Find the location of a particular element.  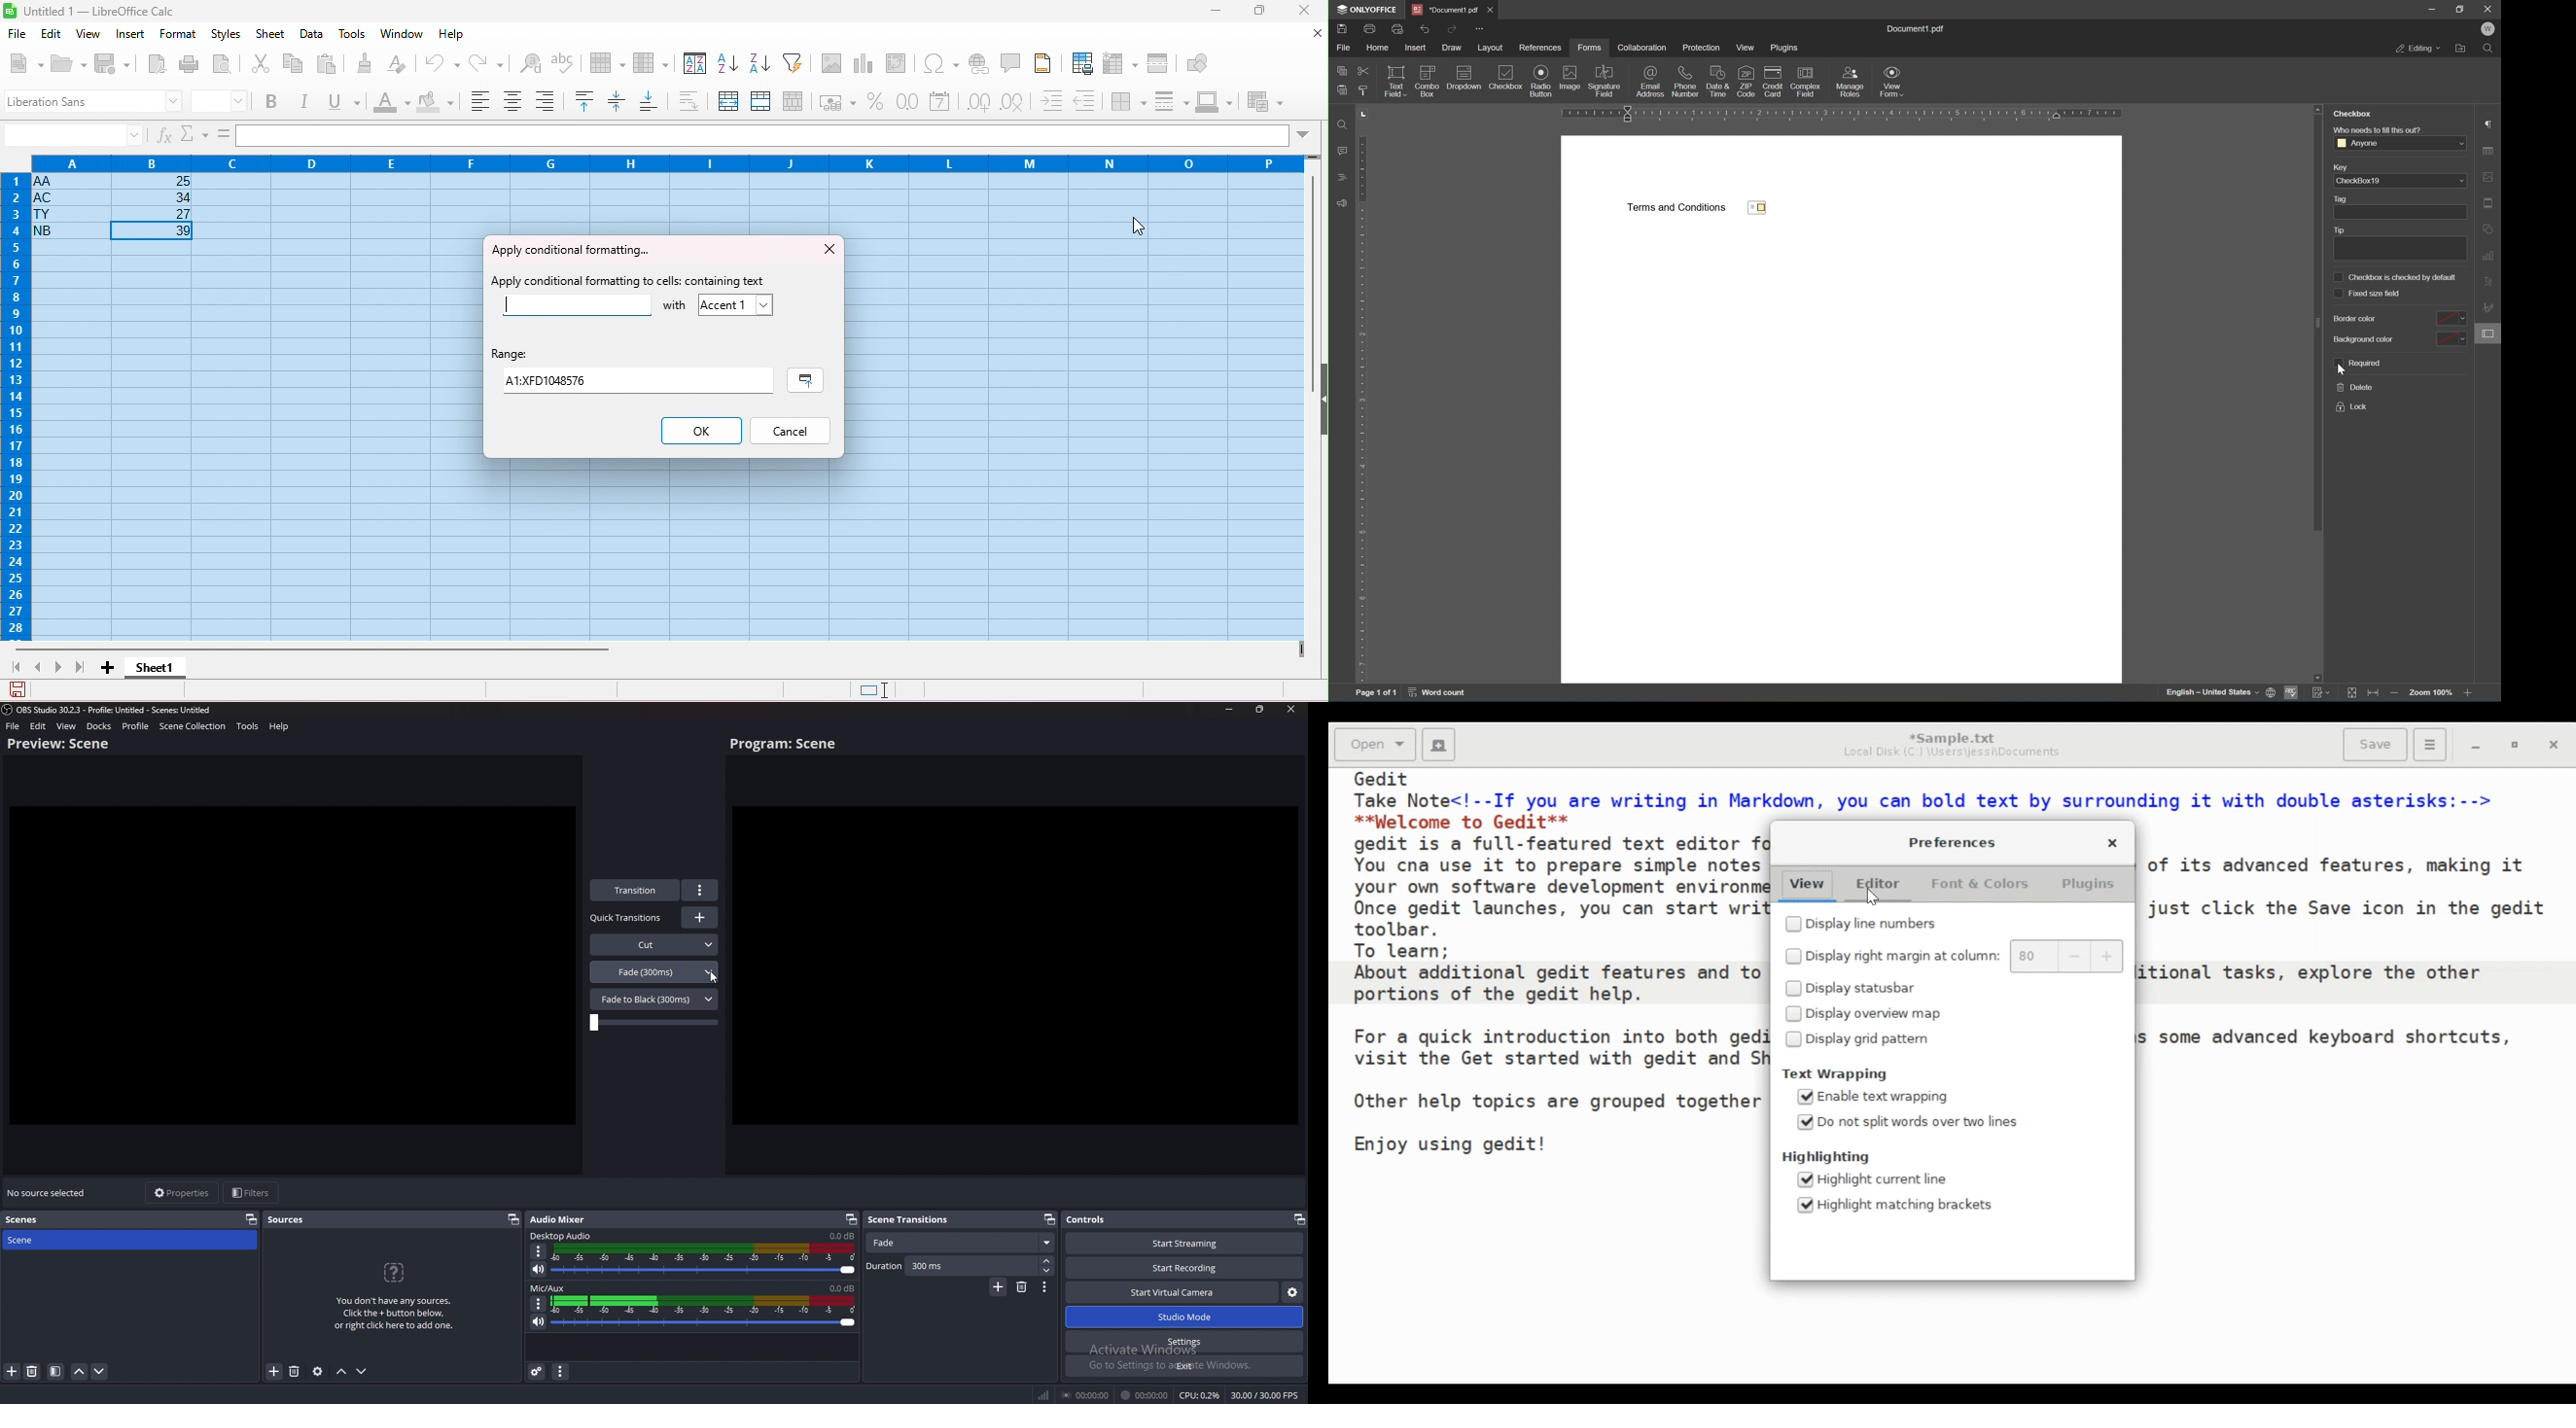

unmerge is located at coordinates (791, 100).